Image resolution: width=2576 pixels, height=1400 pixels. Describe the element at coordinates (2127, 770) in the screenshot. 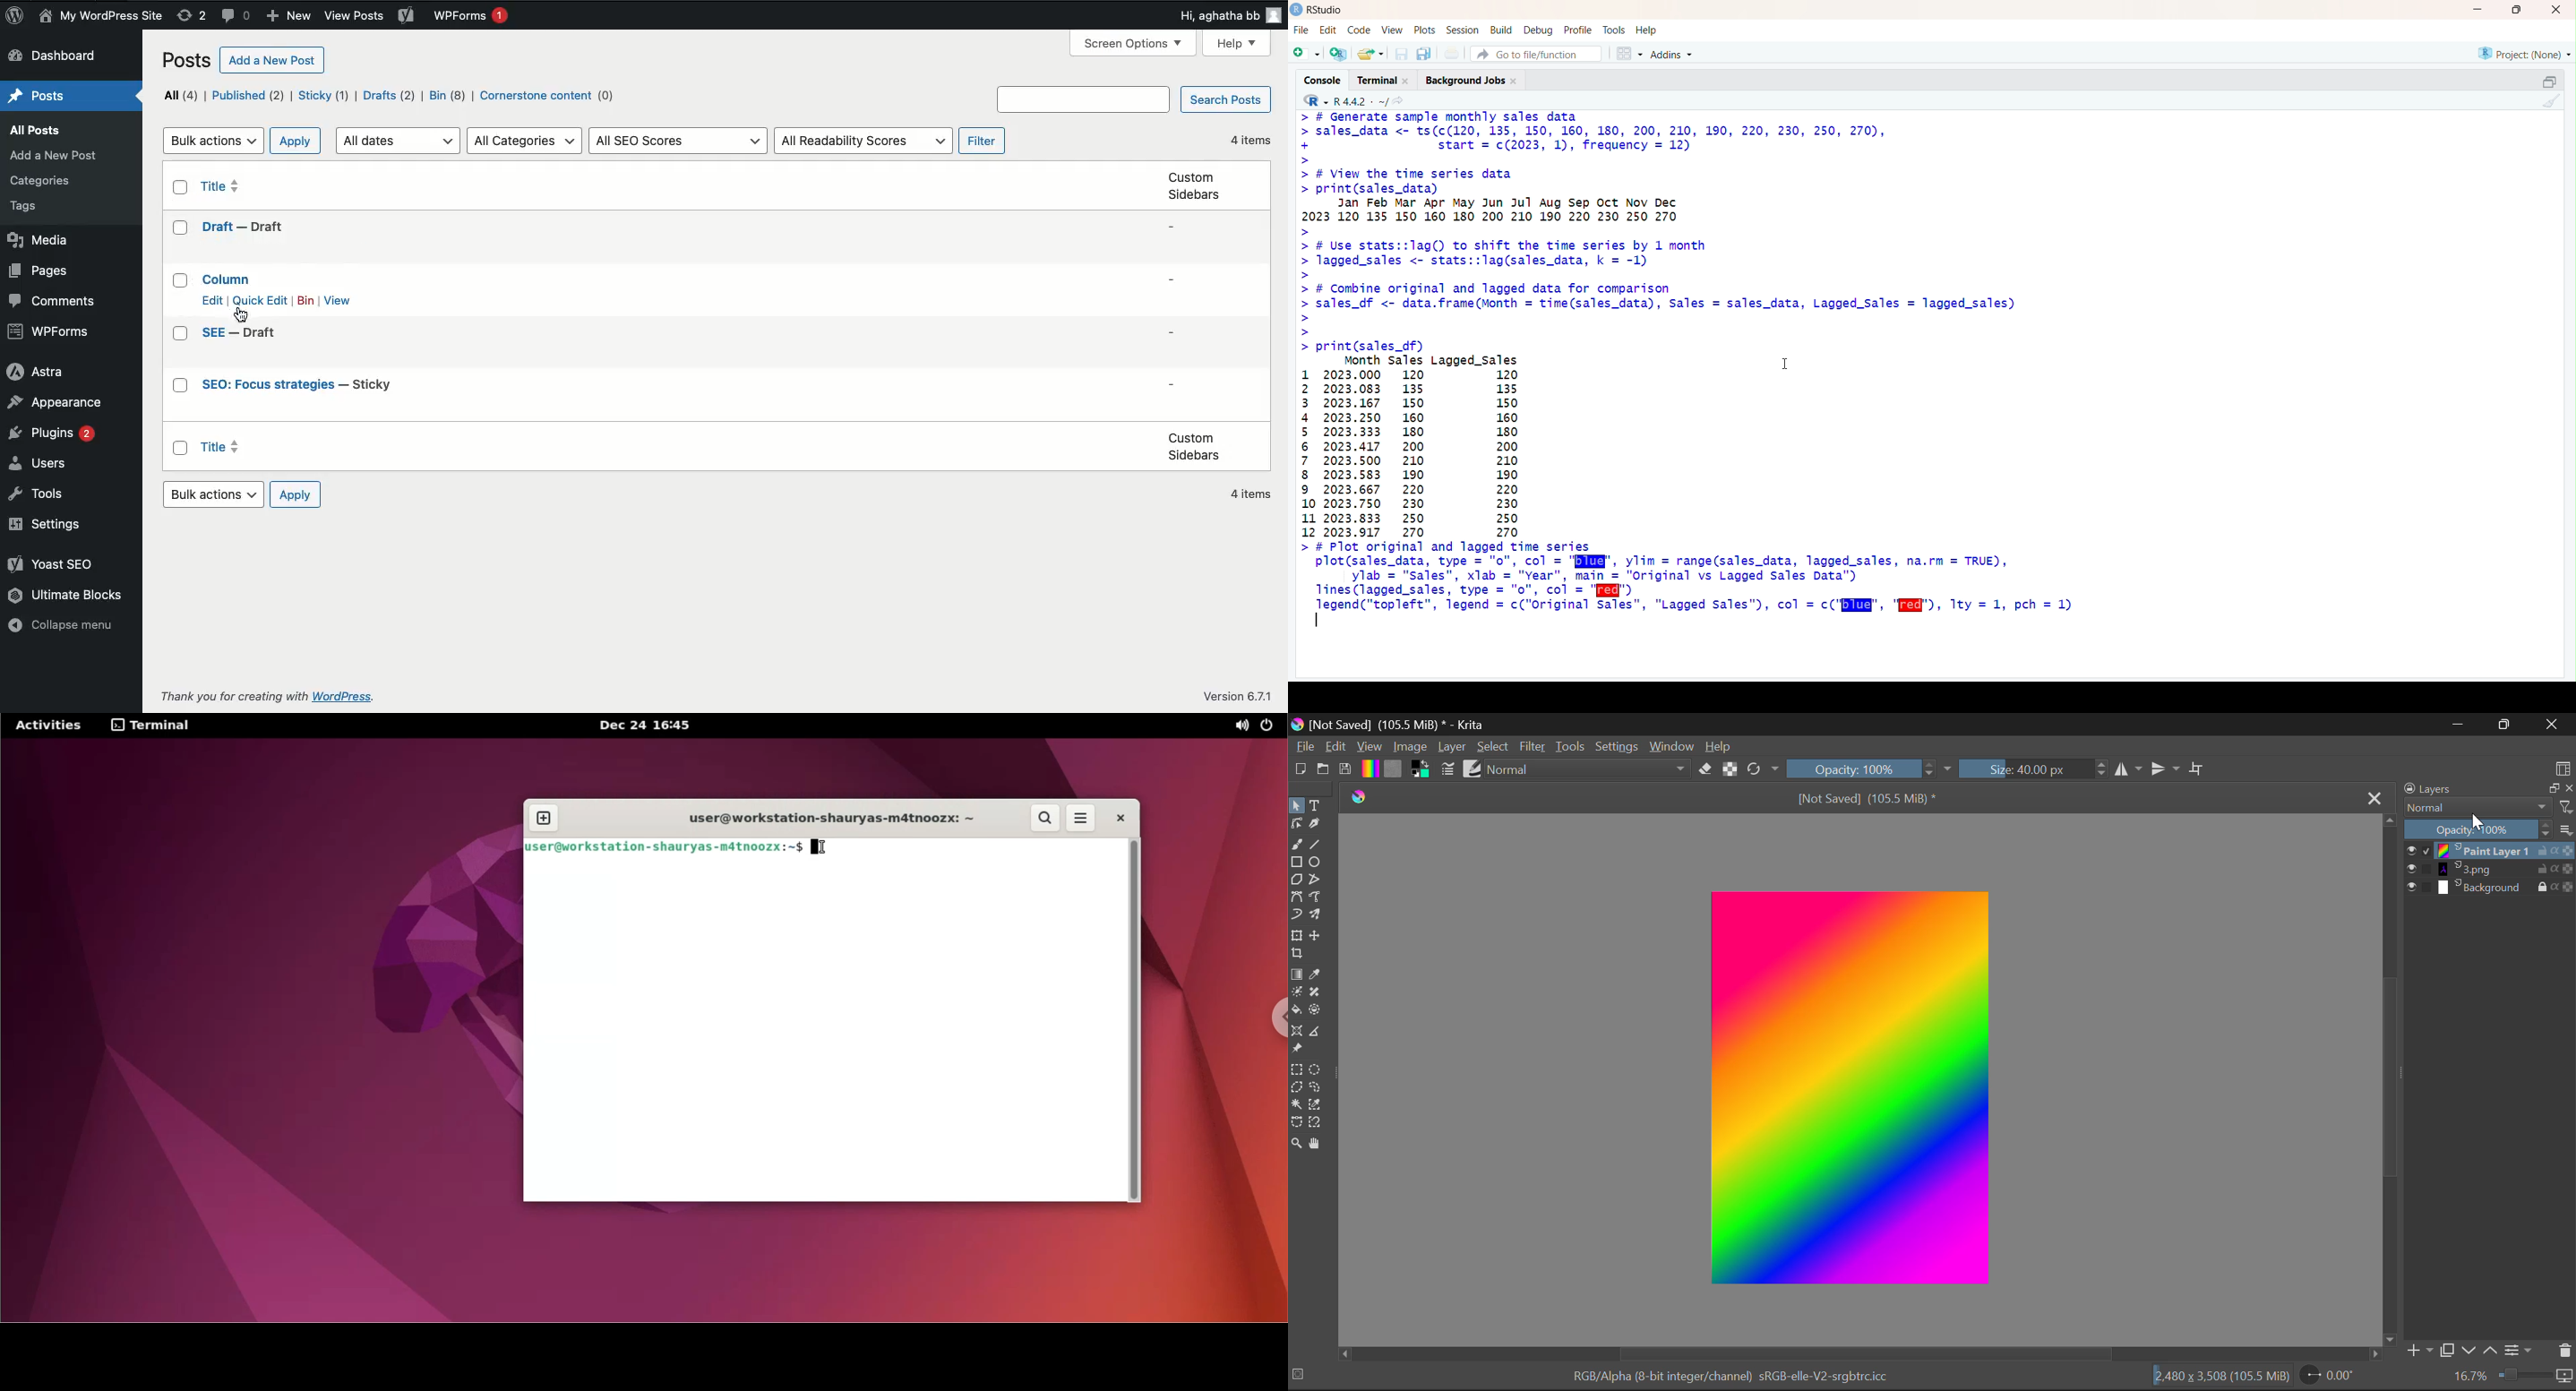

I see `Vertical Mirror Flip` at that location.